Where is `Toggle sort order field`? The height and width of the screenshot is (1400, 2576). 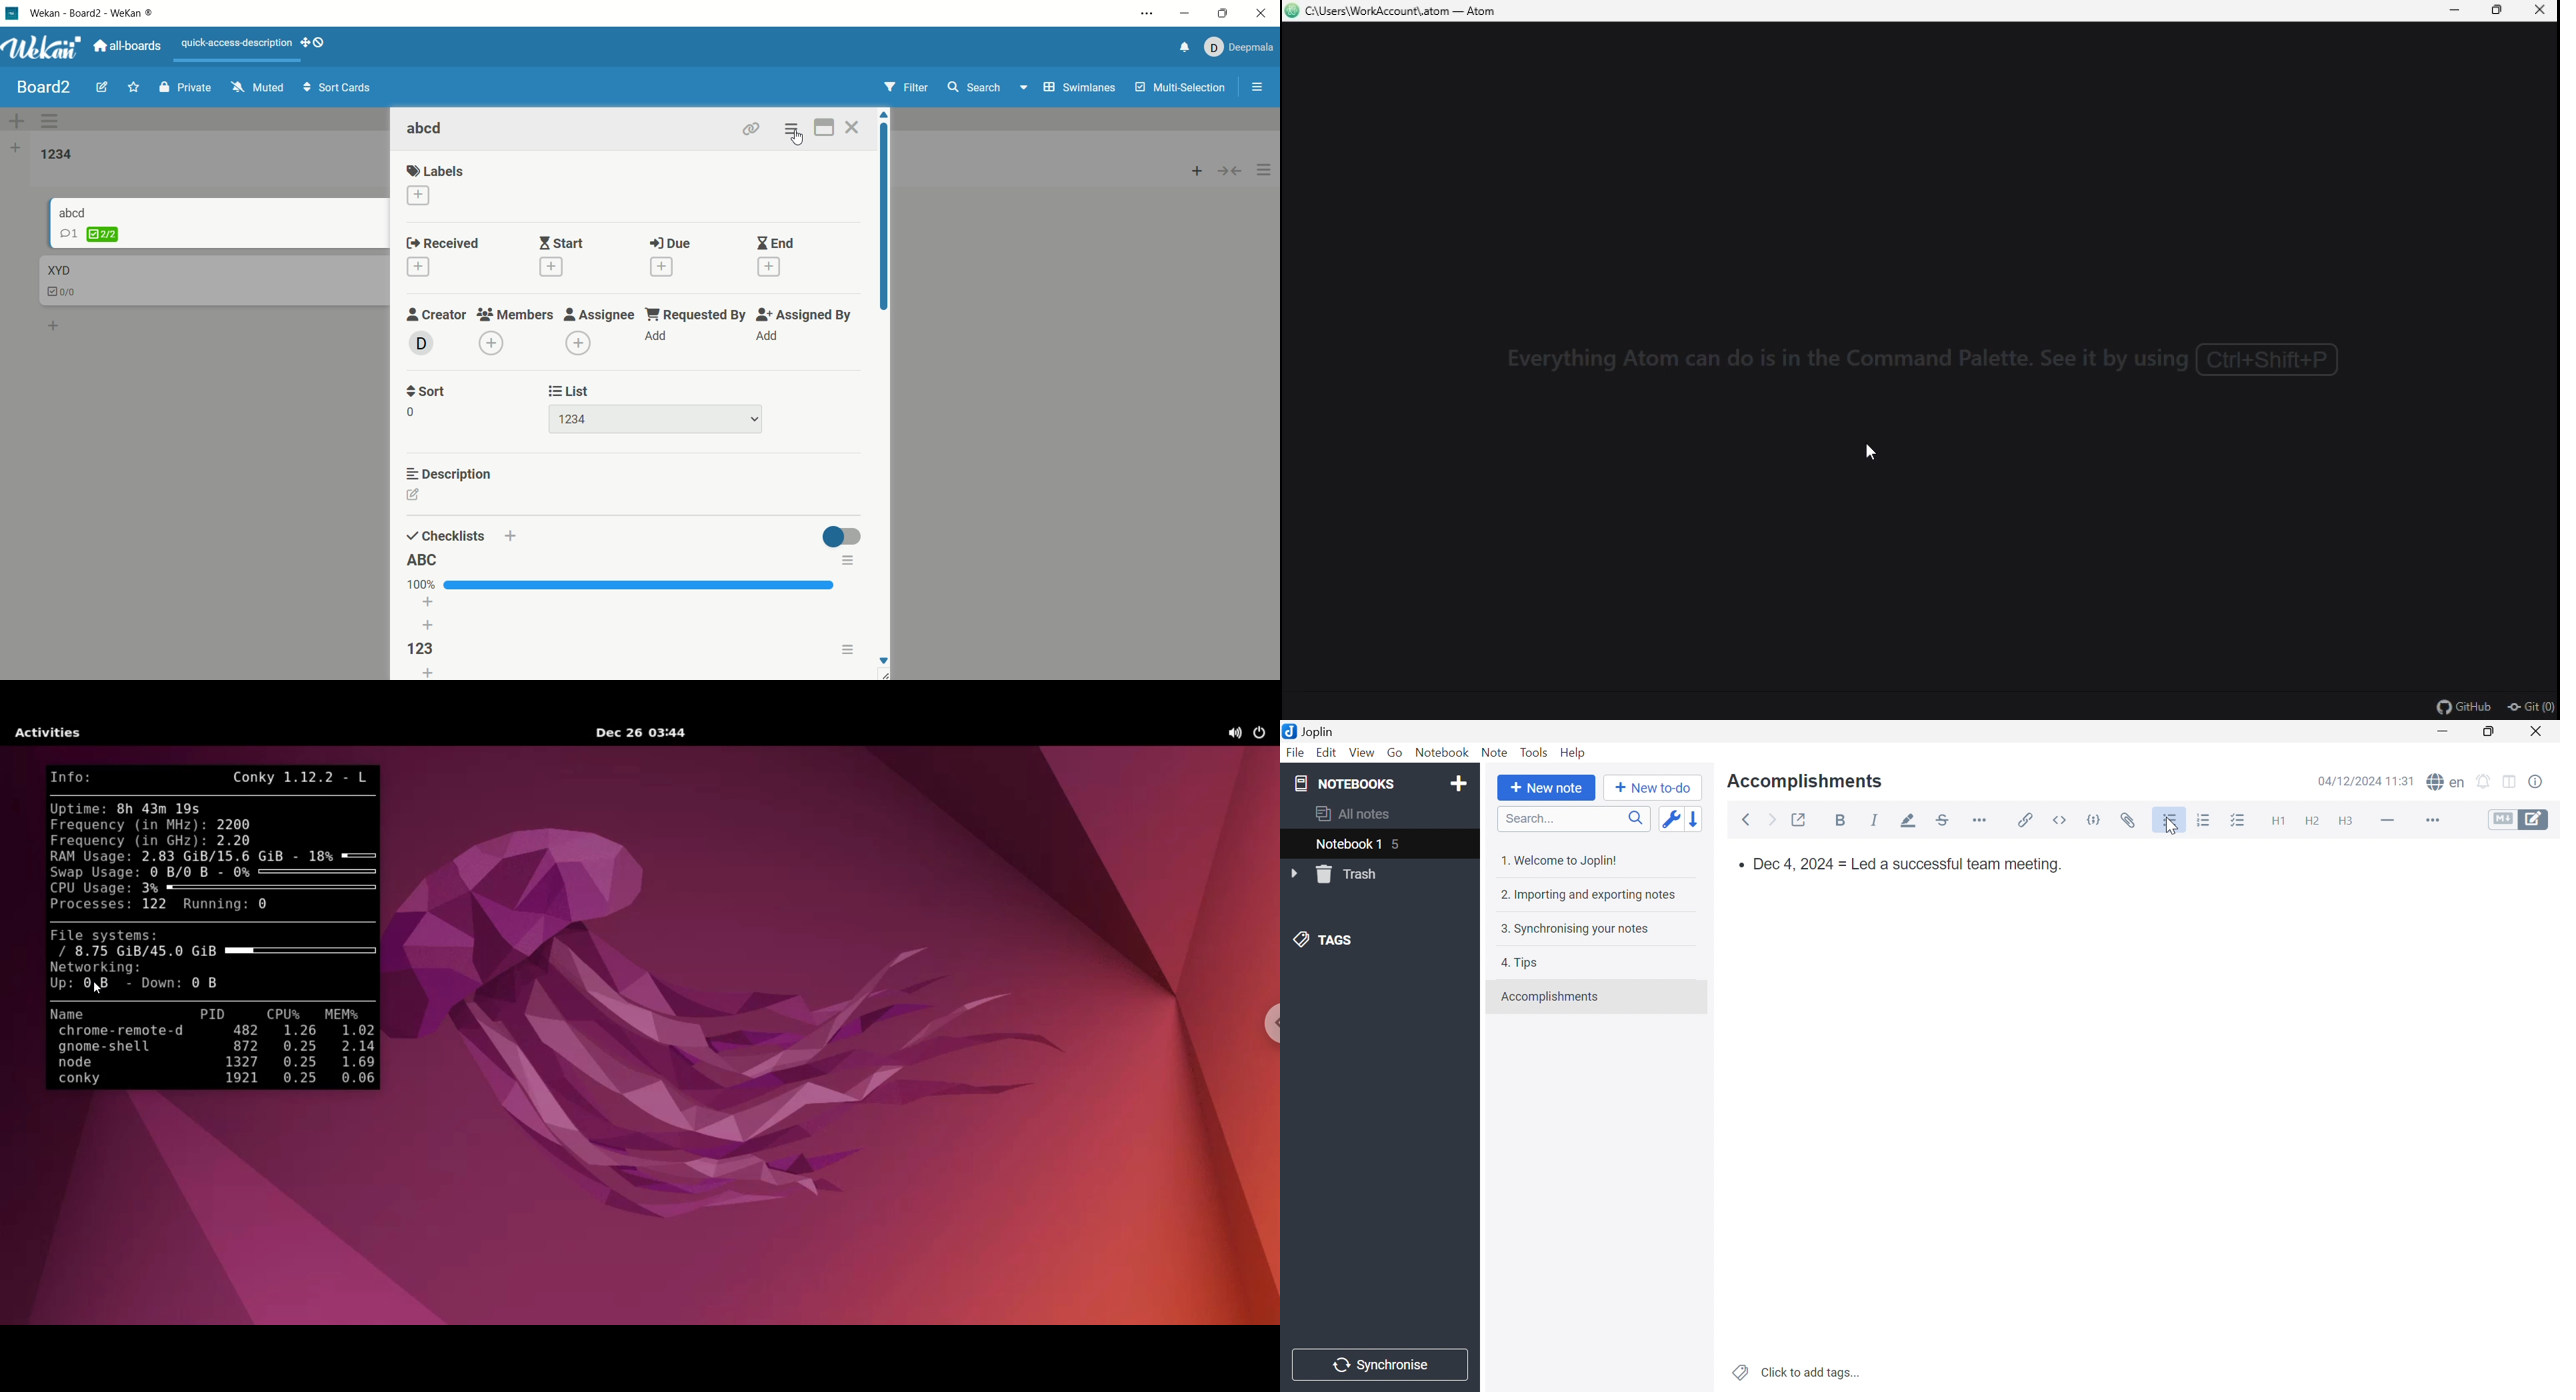 Toggle sort order field is located at coordinates (1669, 819).